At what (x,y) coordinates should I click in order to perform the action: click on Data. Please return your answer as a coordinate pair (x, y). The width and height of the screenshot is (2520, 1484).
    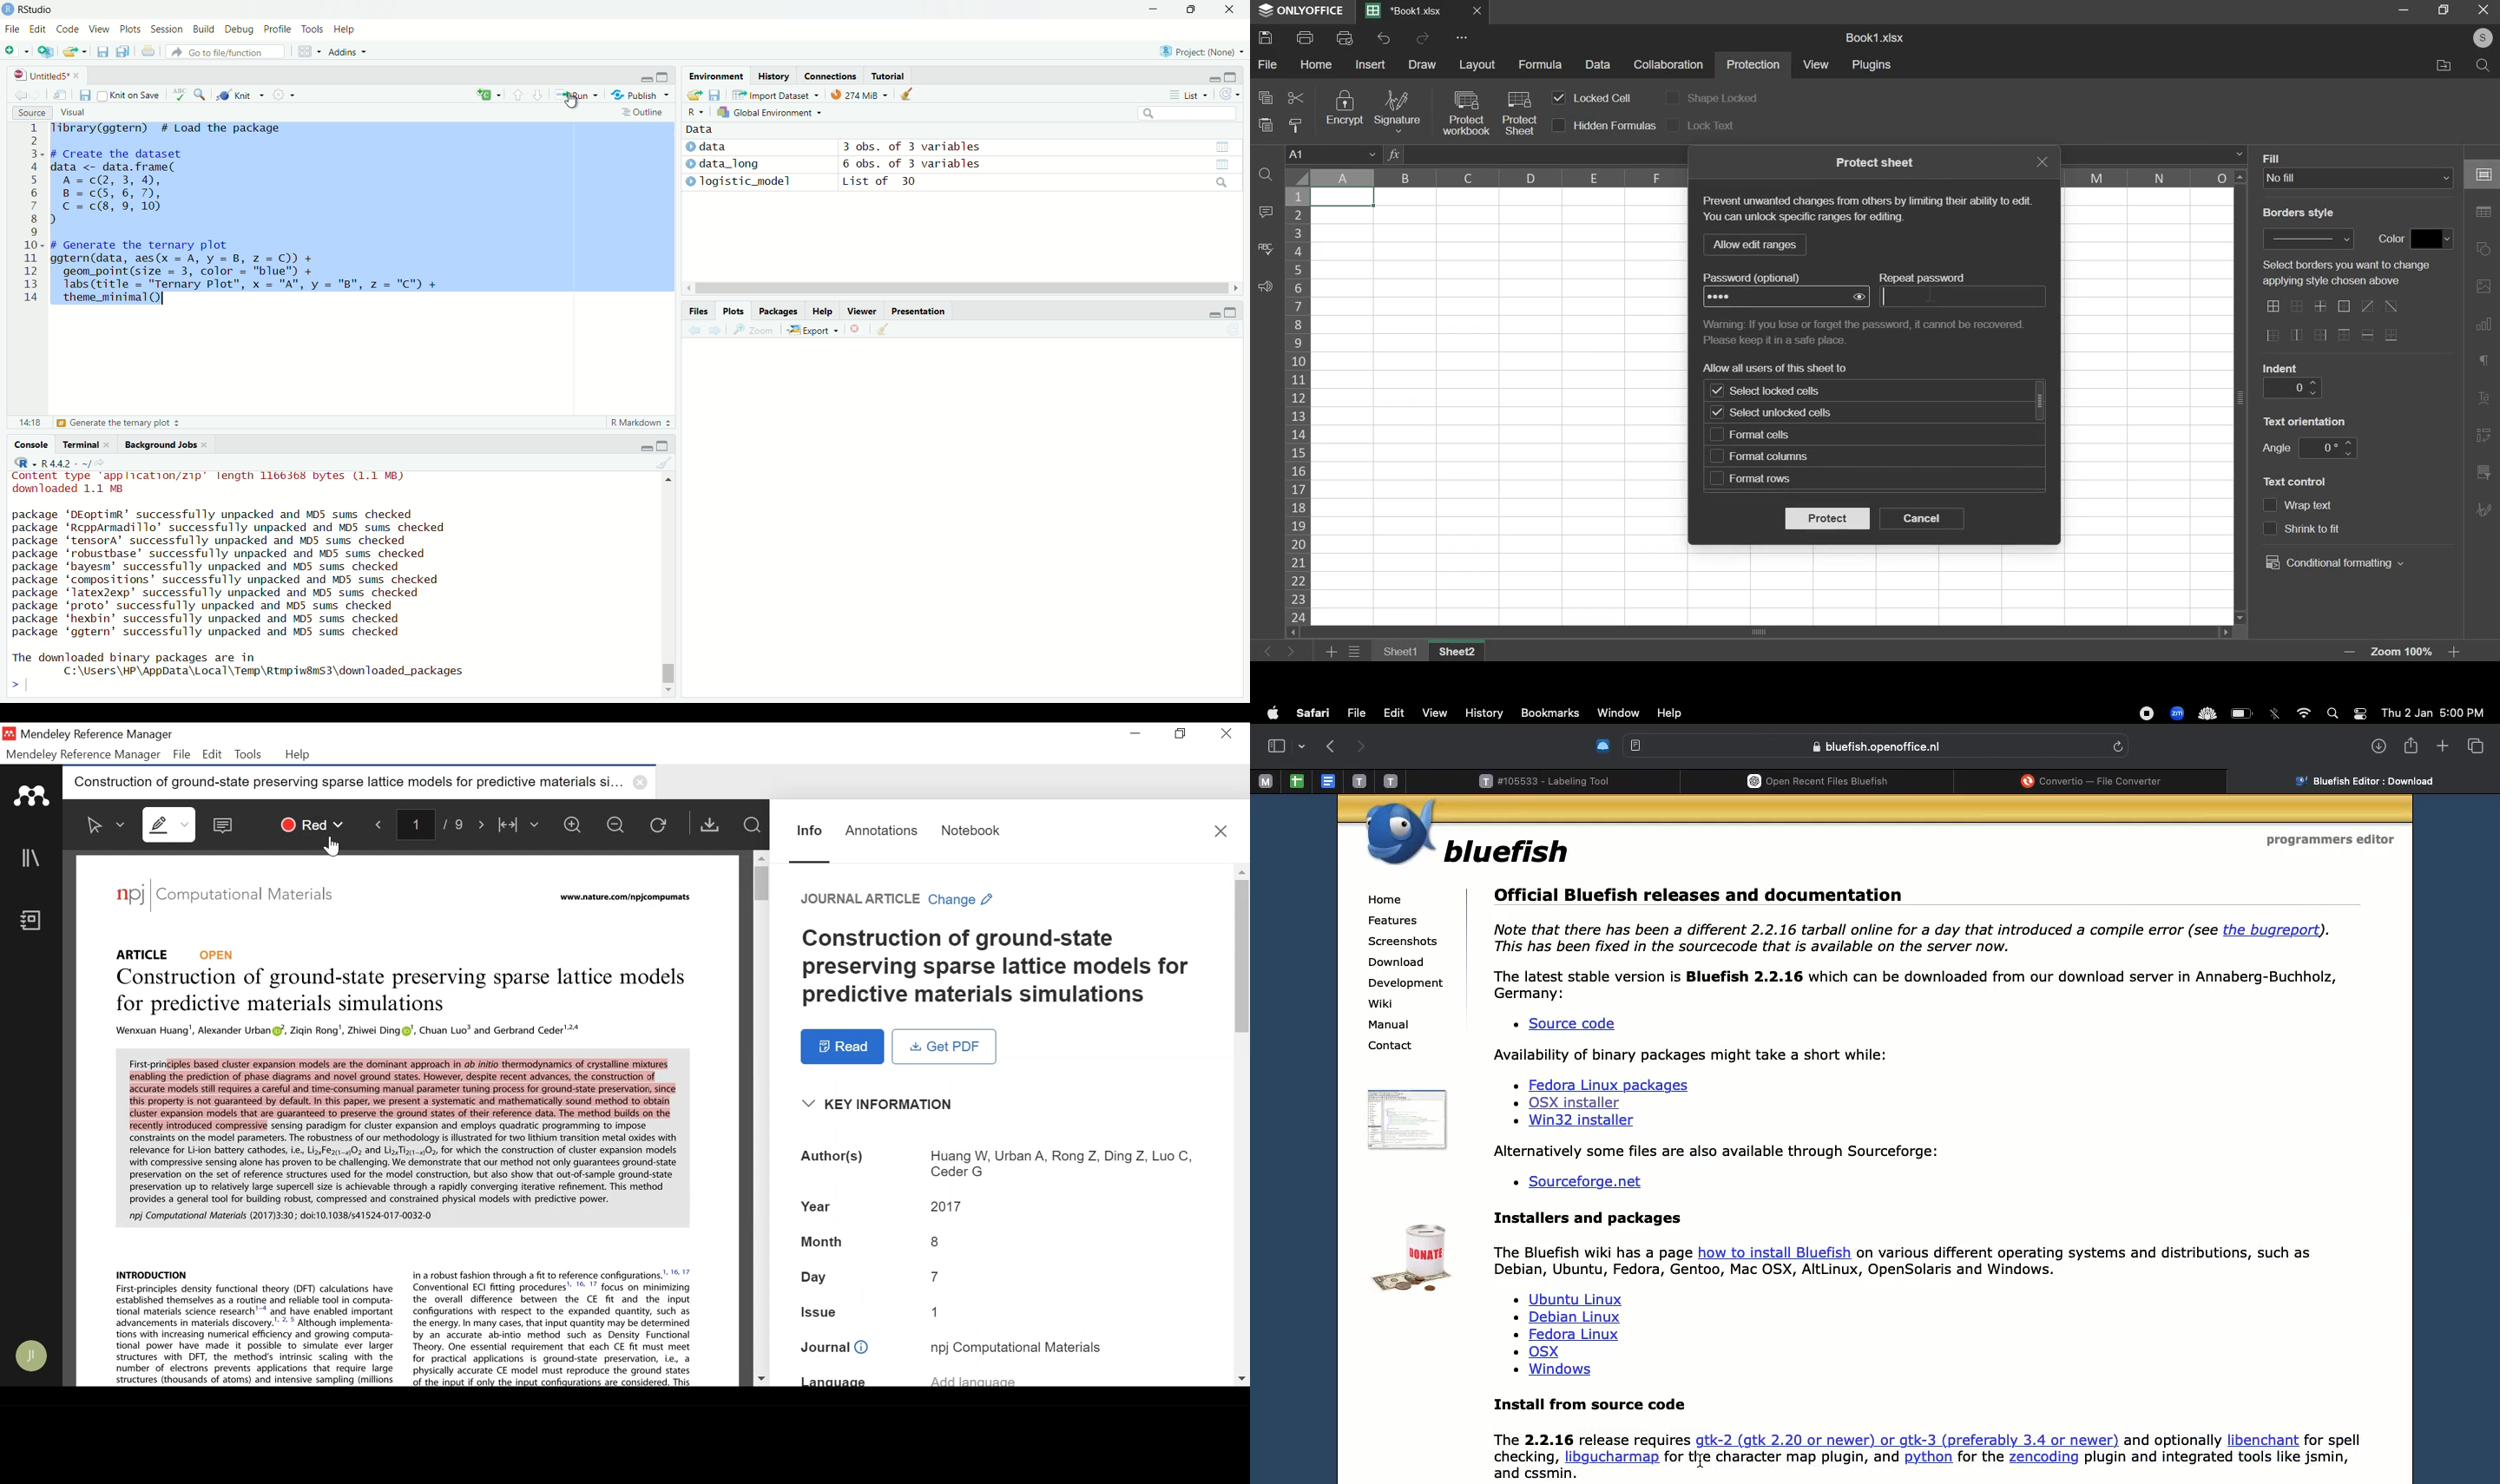
    Looking at the image, I should click on (697, 128).